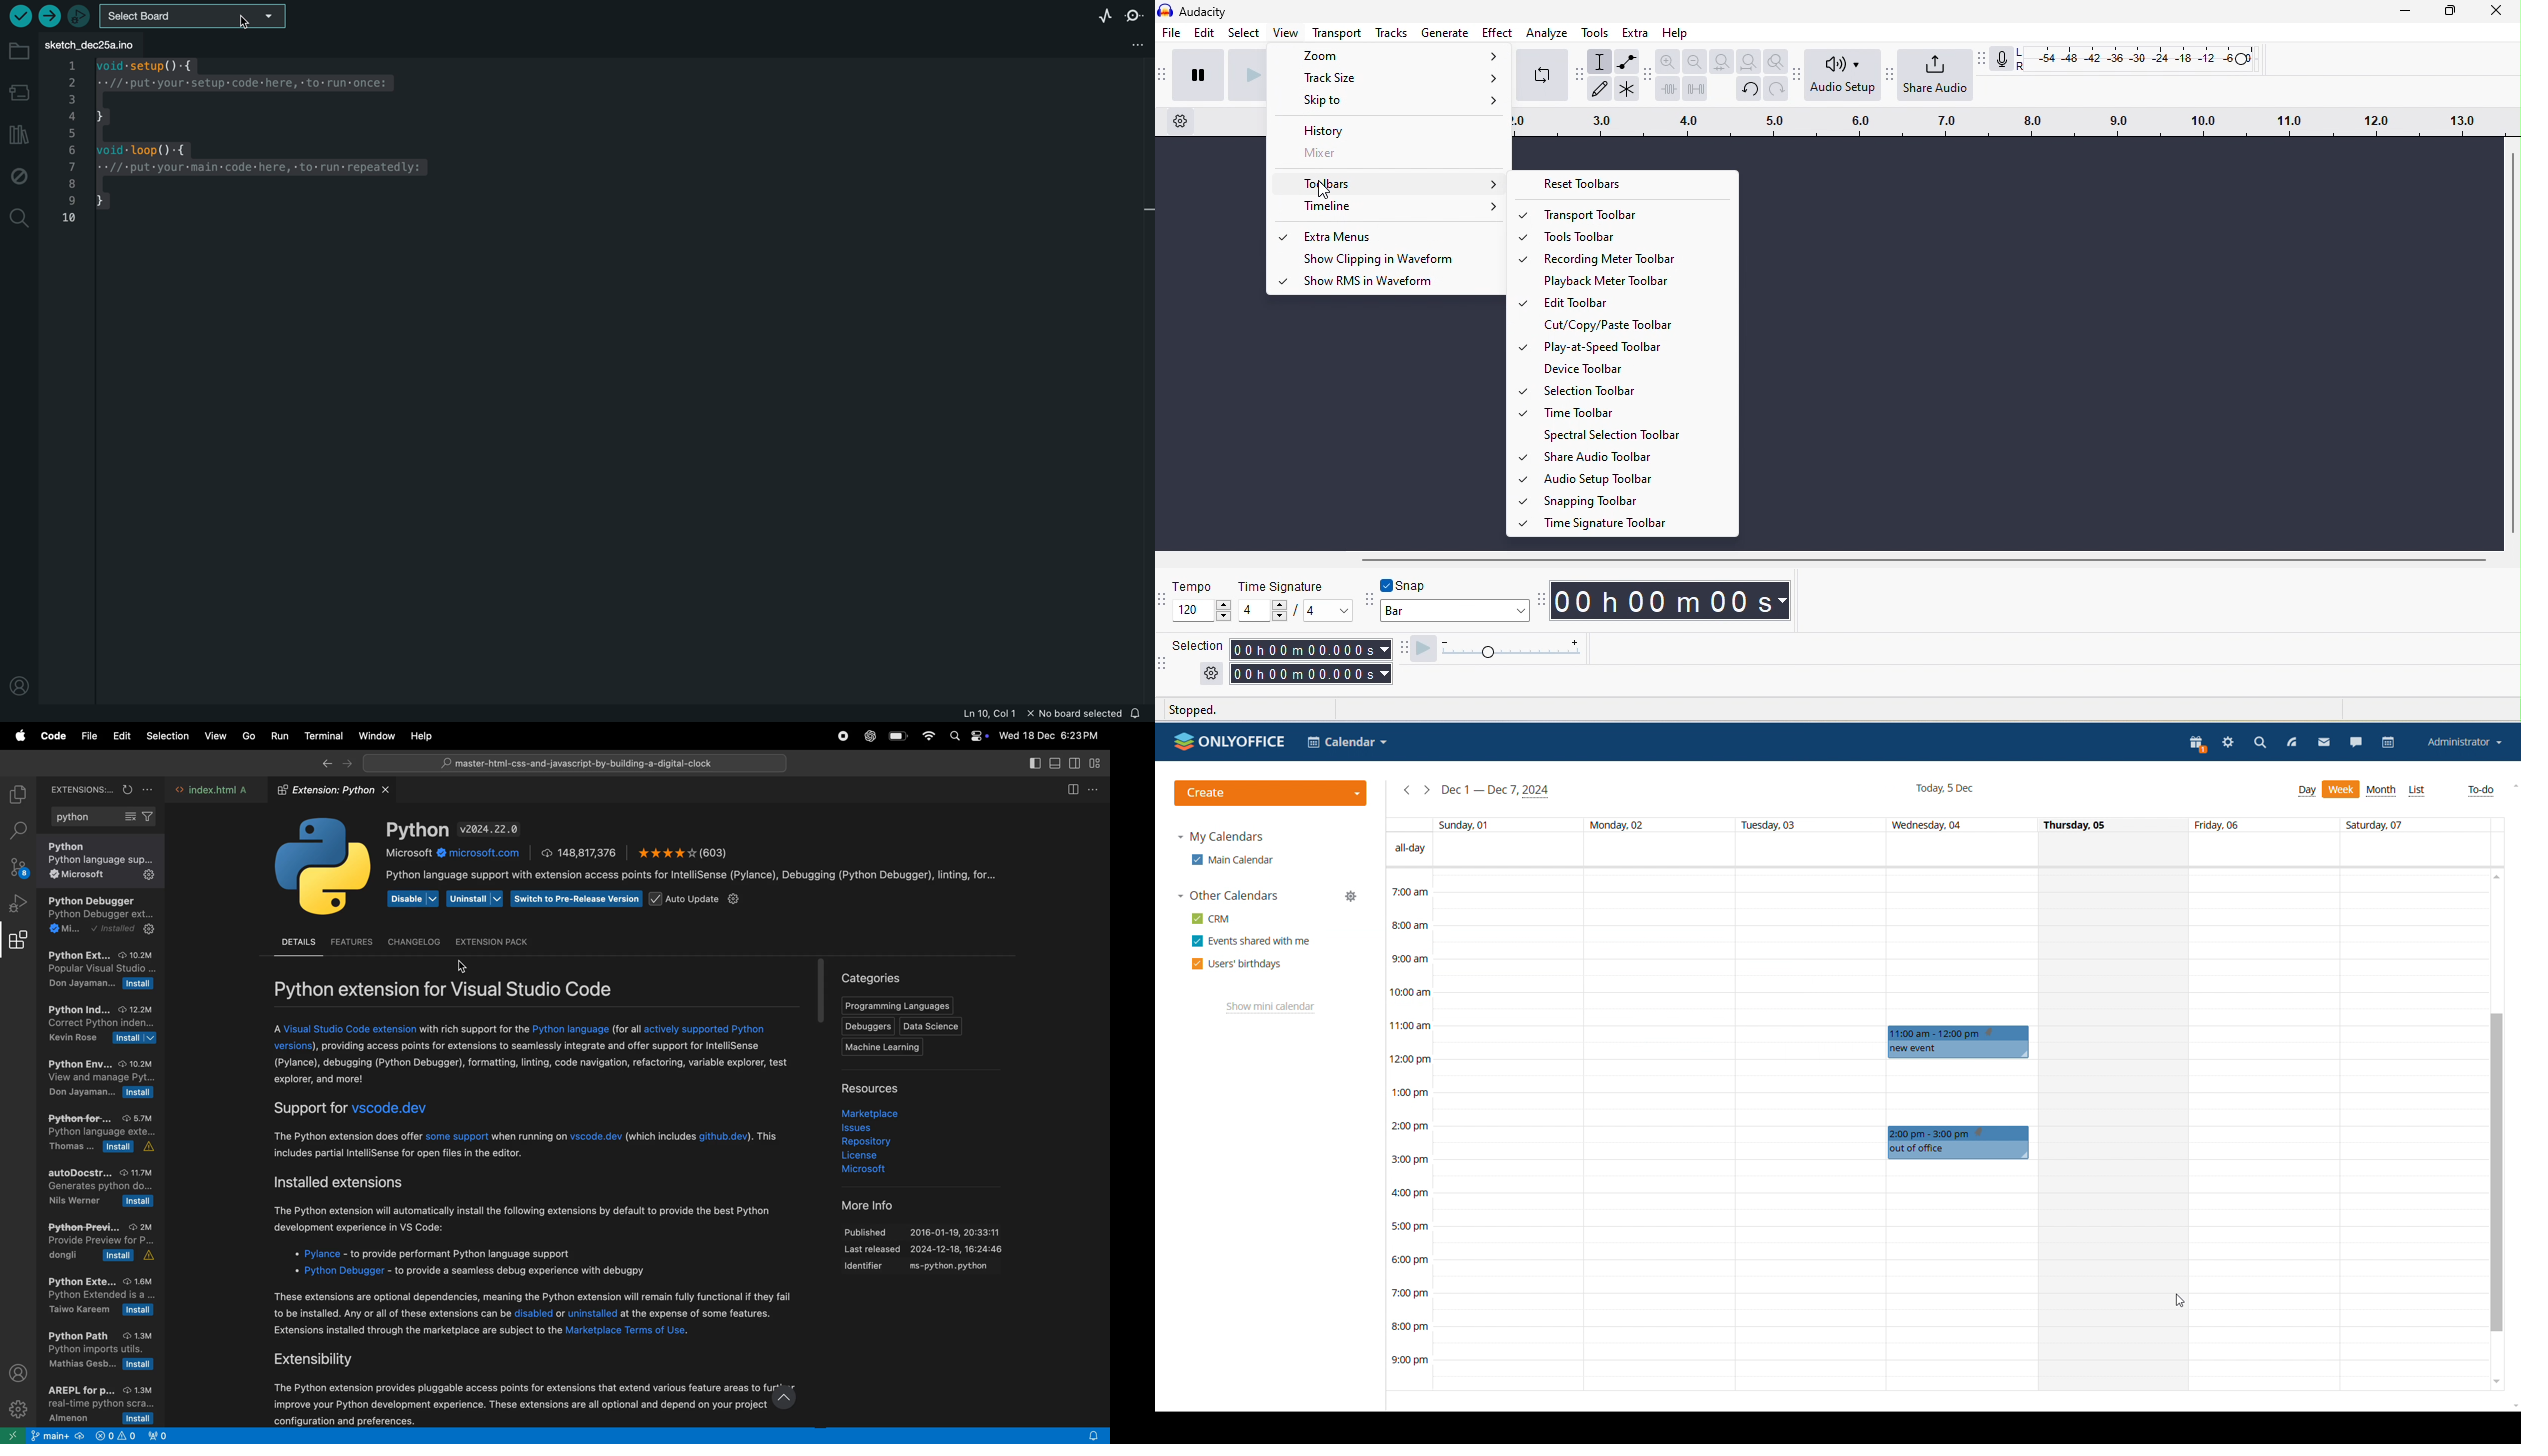 The width and height of the screenshot is (2548, 1456). Describe the element at coordinates (1962, 1042) in the screenshot. I see `scheduled events` at that location.